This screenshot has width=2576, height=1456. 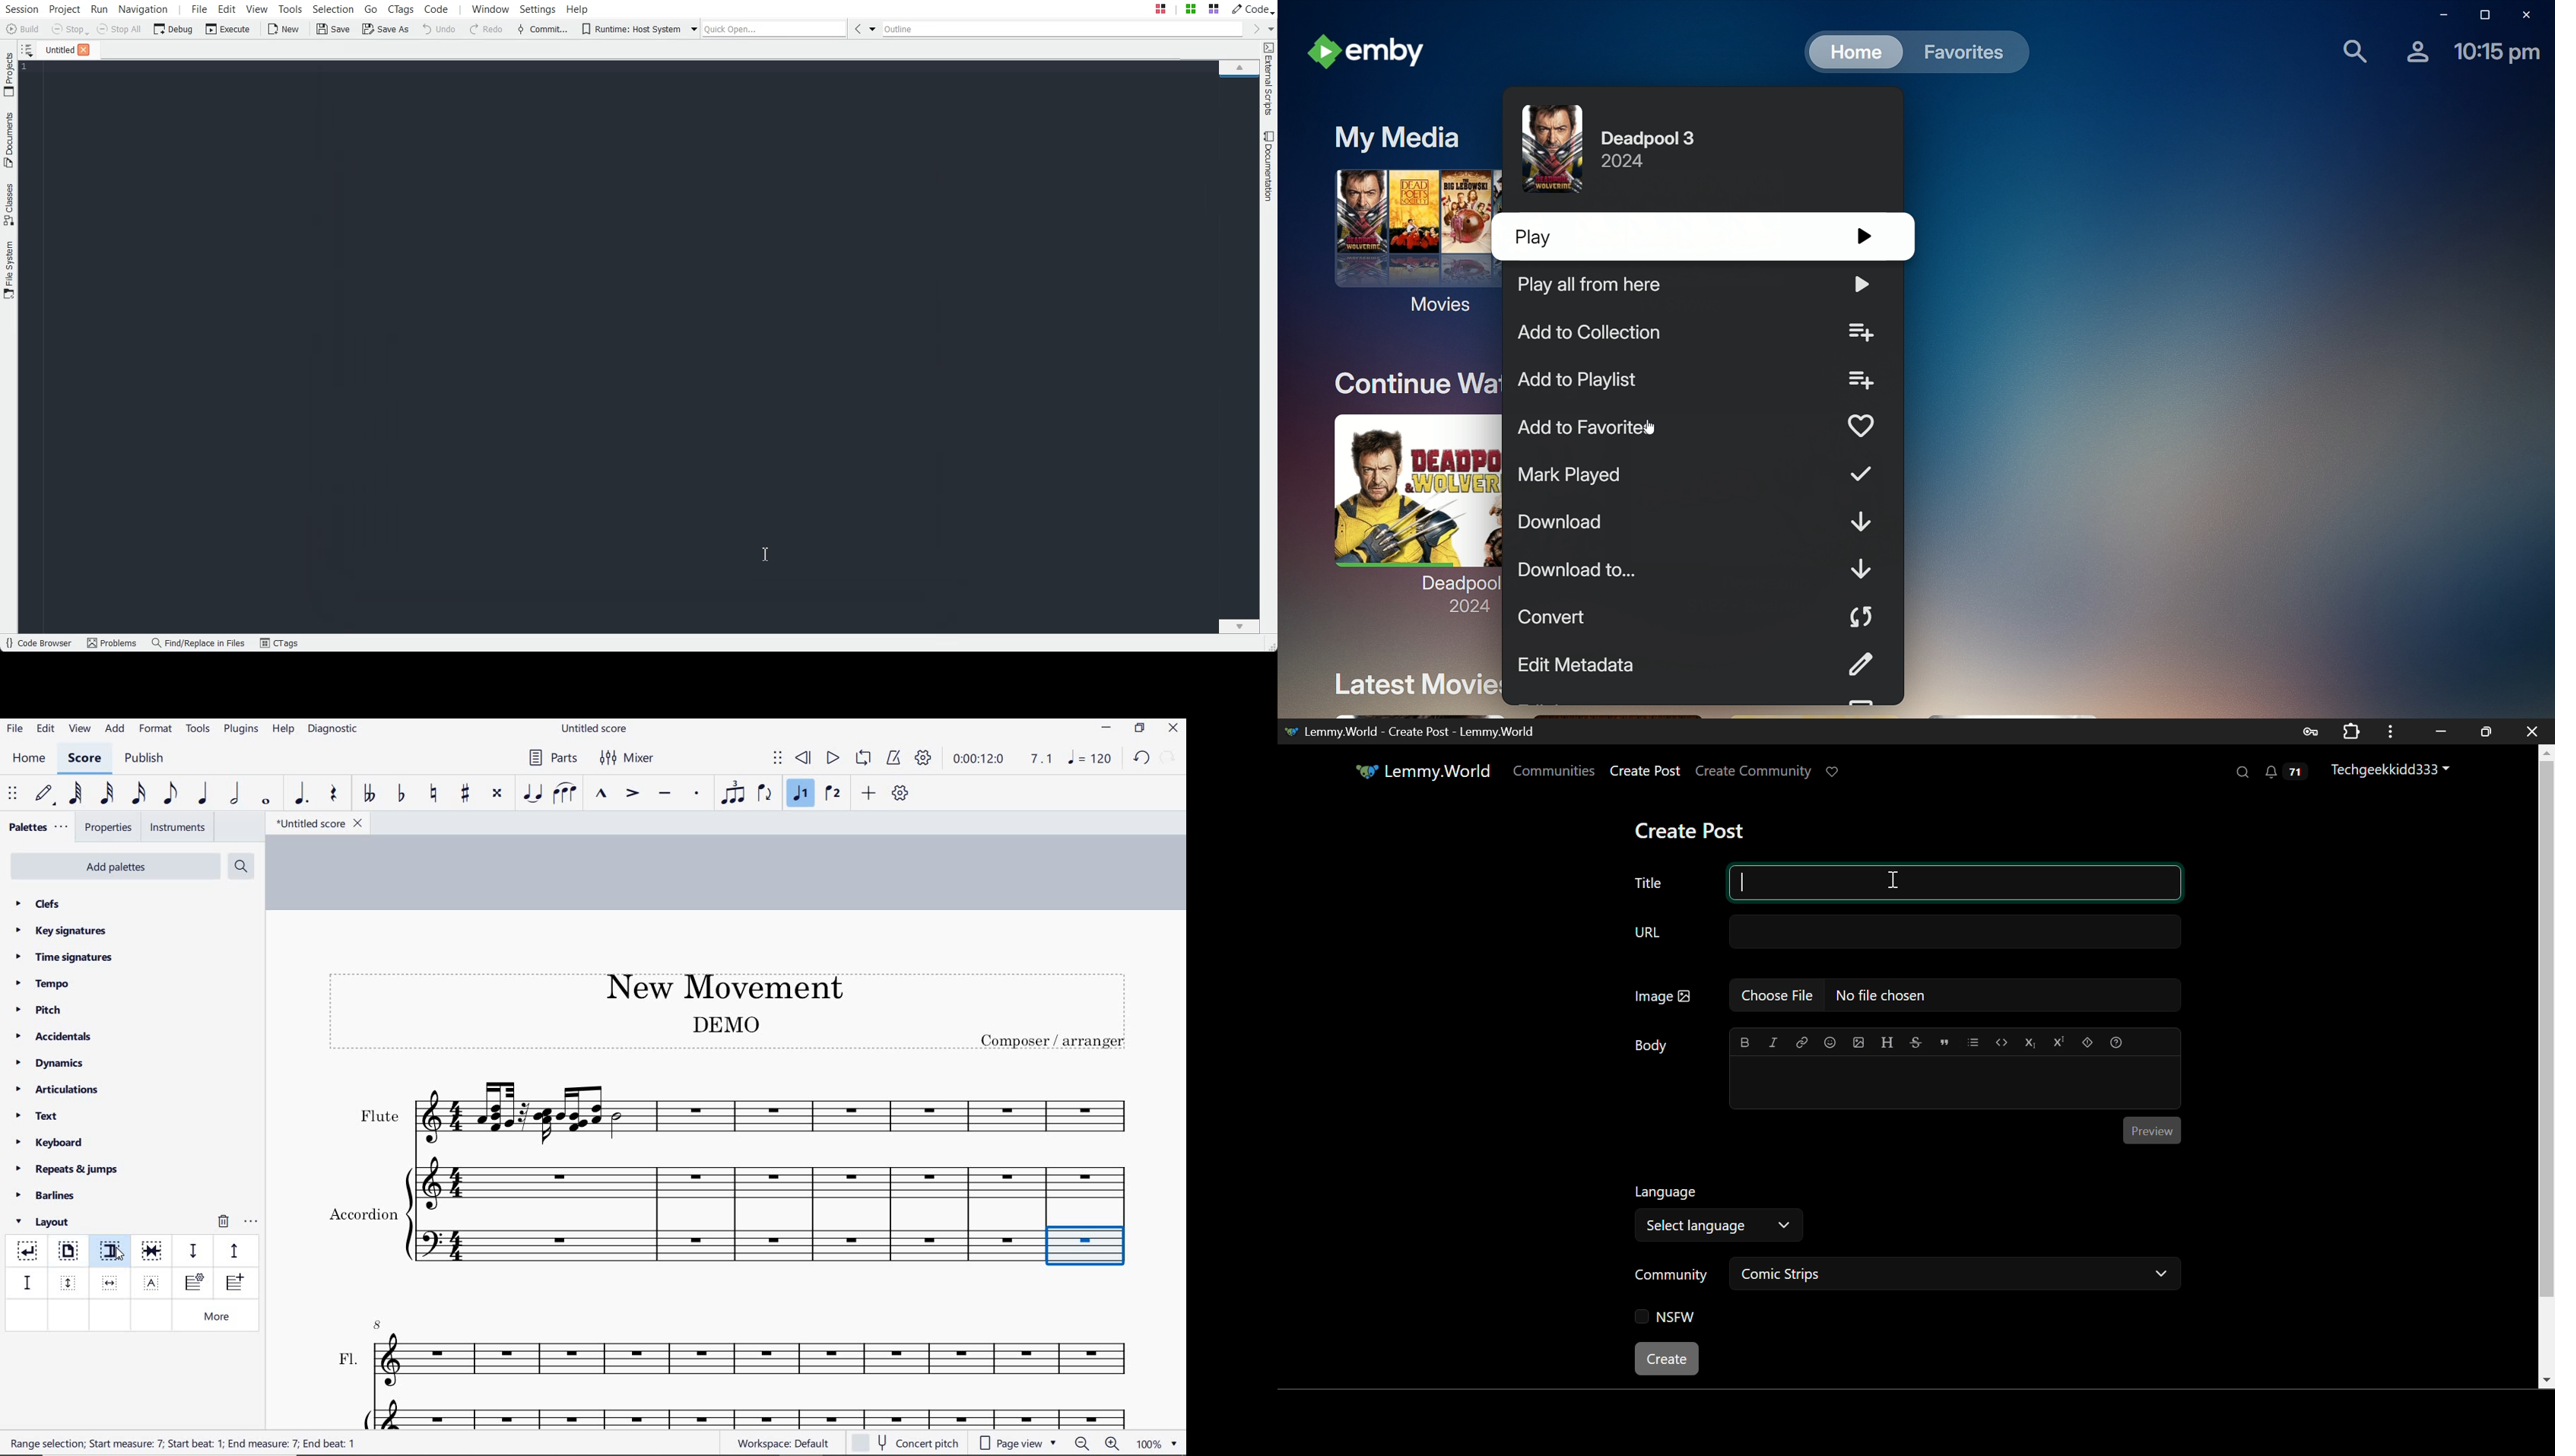 I want to click on add , so click(x=117, y=729).